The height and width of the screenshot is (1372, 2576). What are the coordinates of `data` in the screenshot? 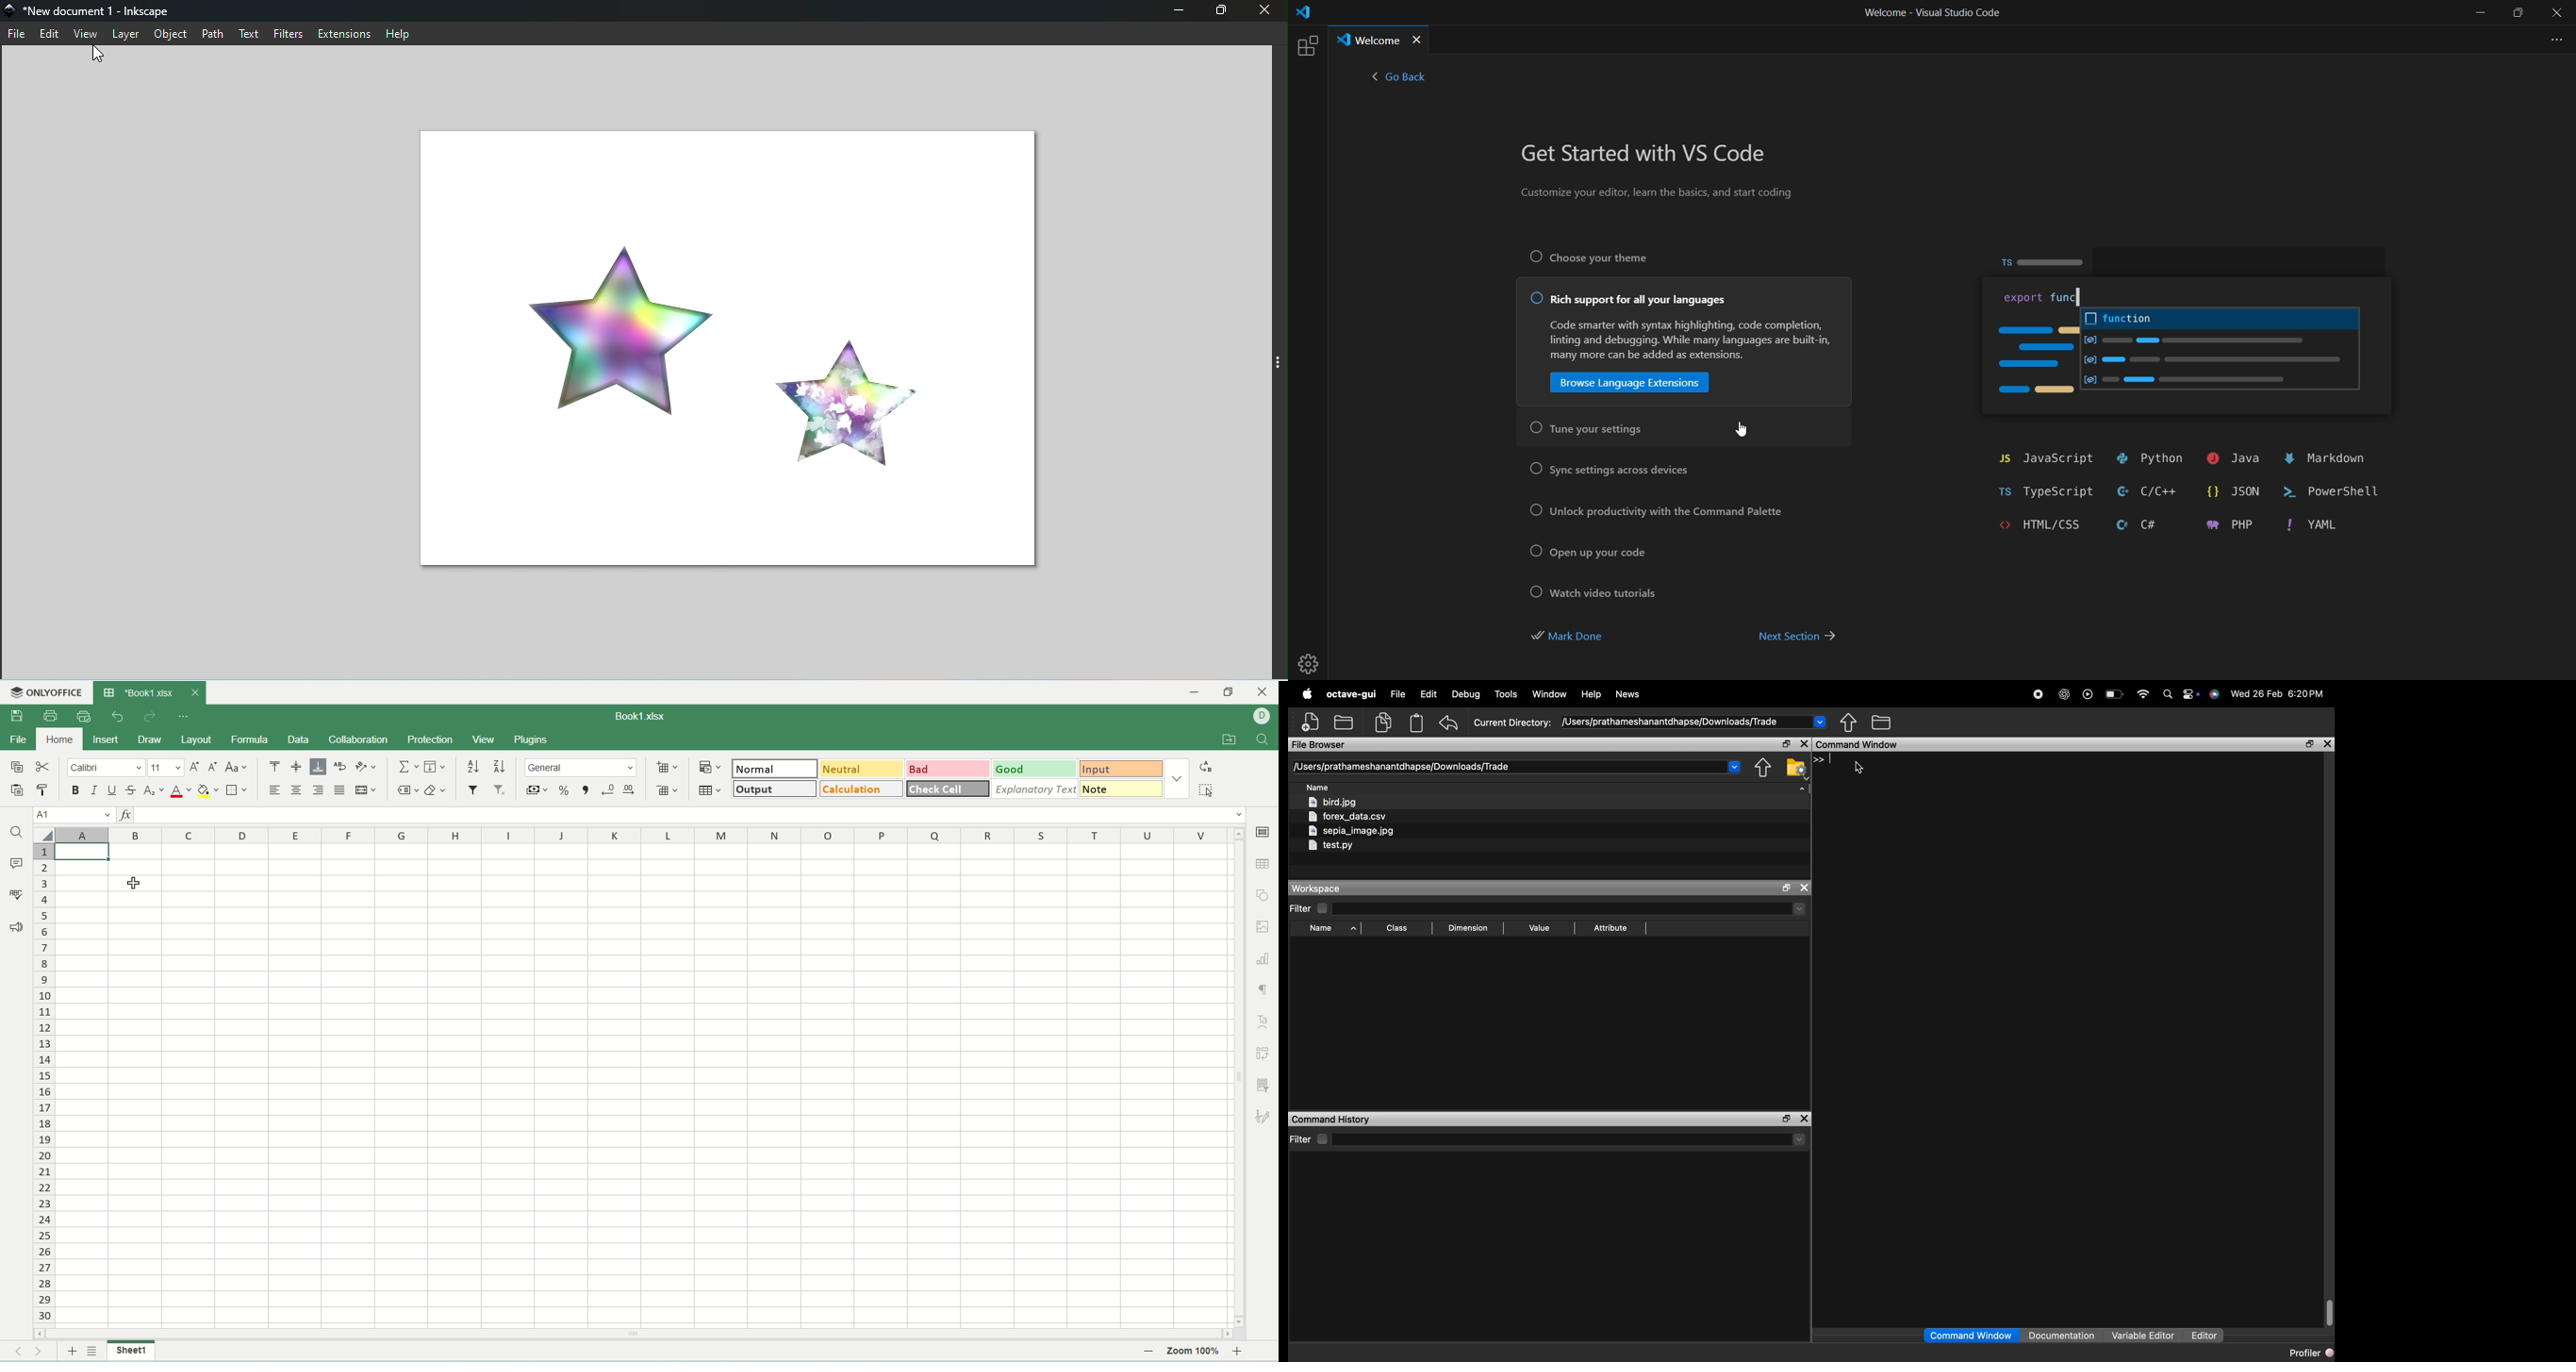 It's located at (298, 740).